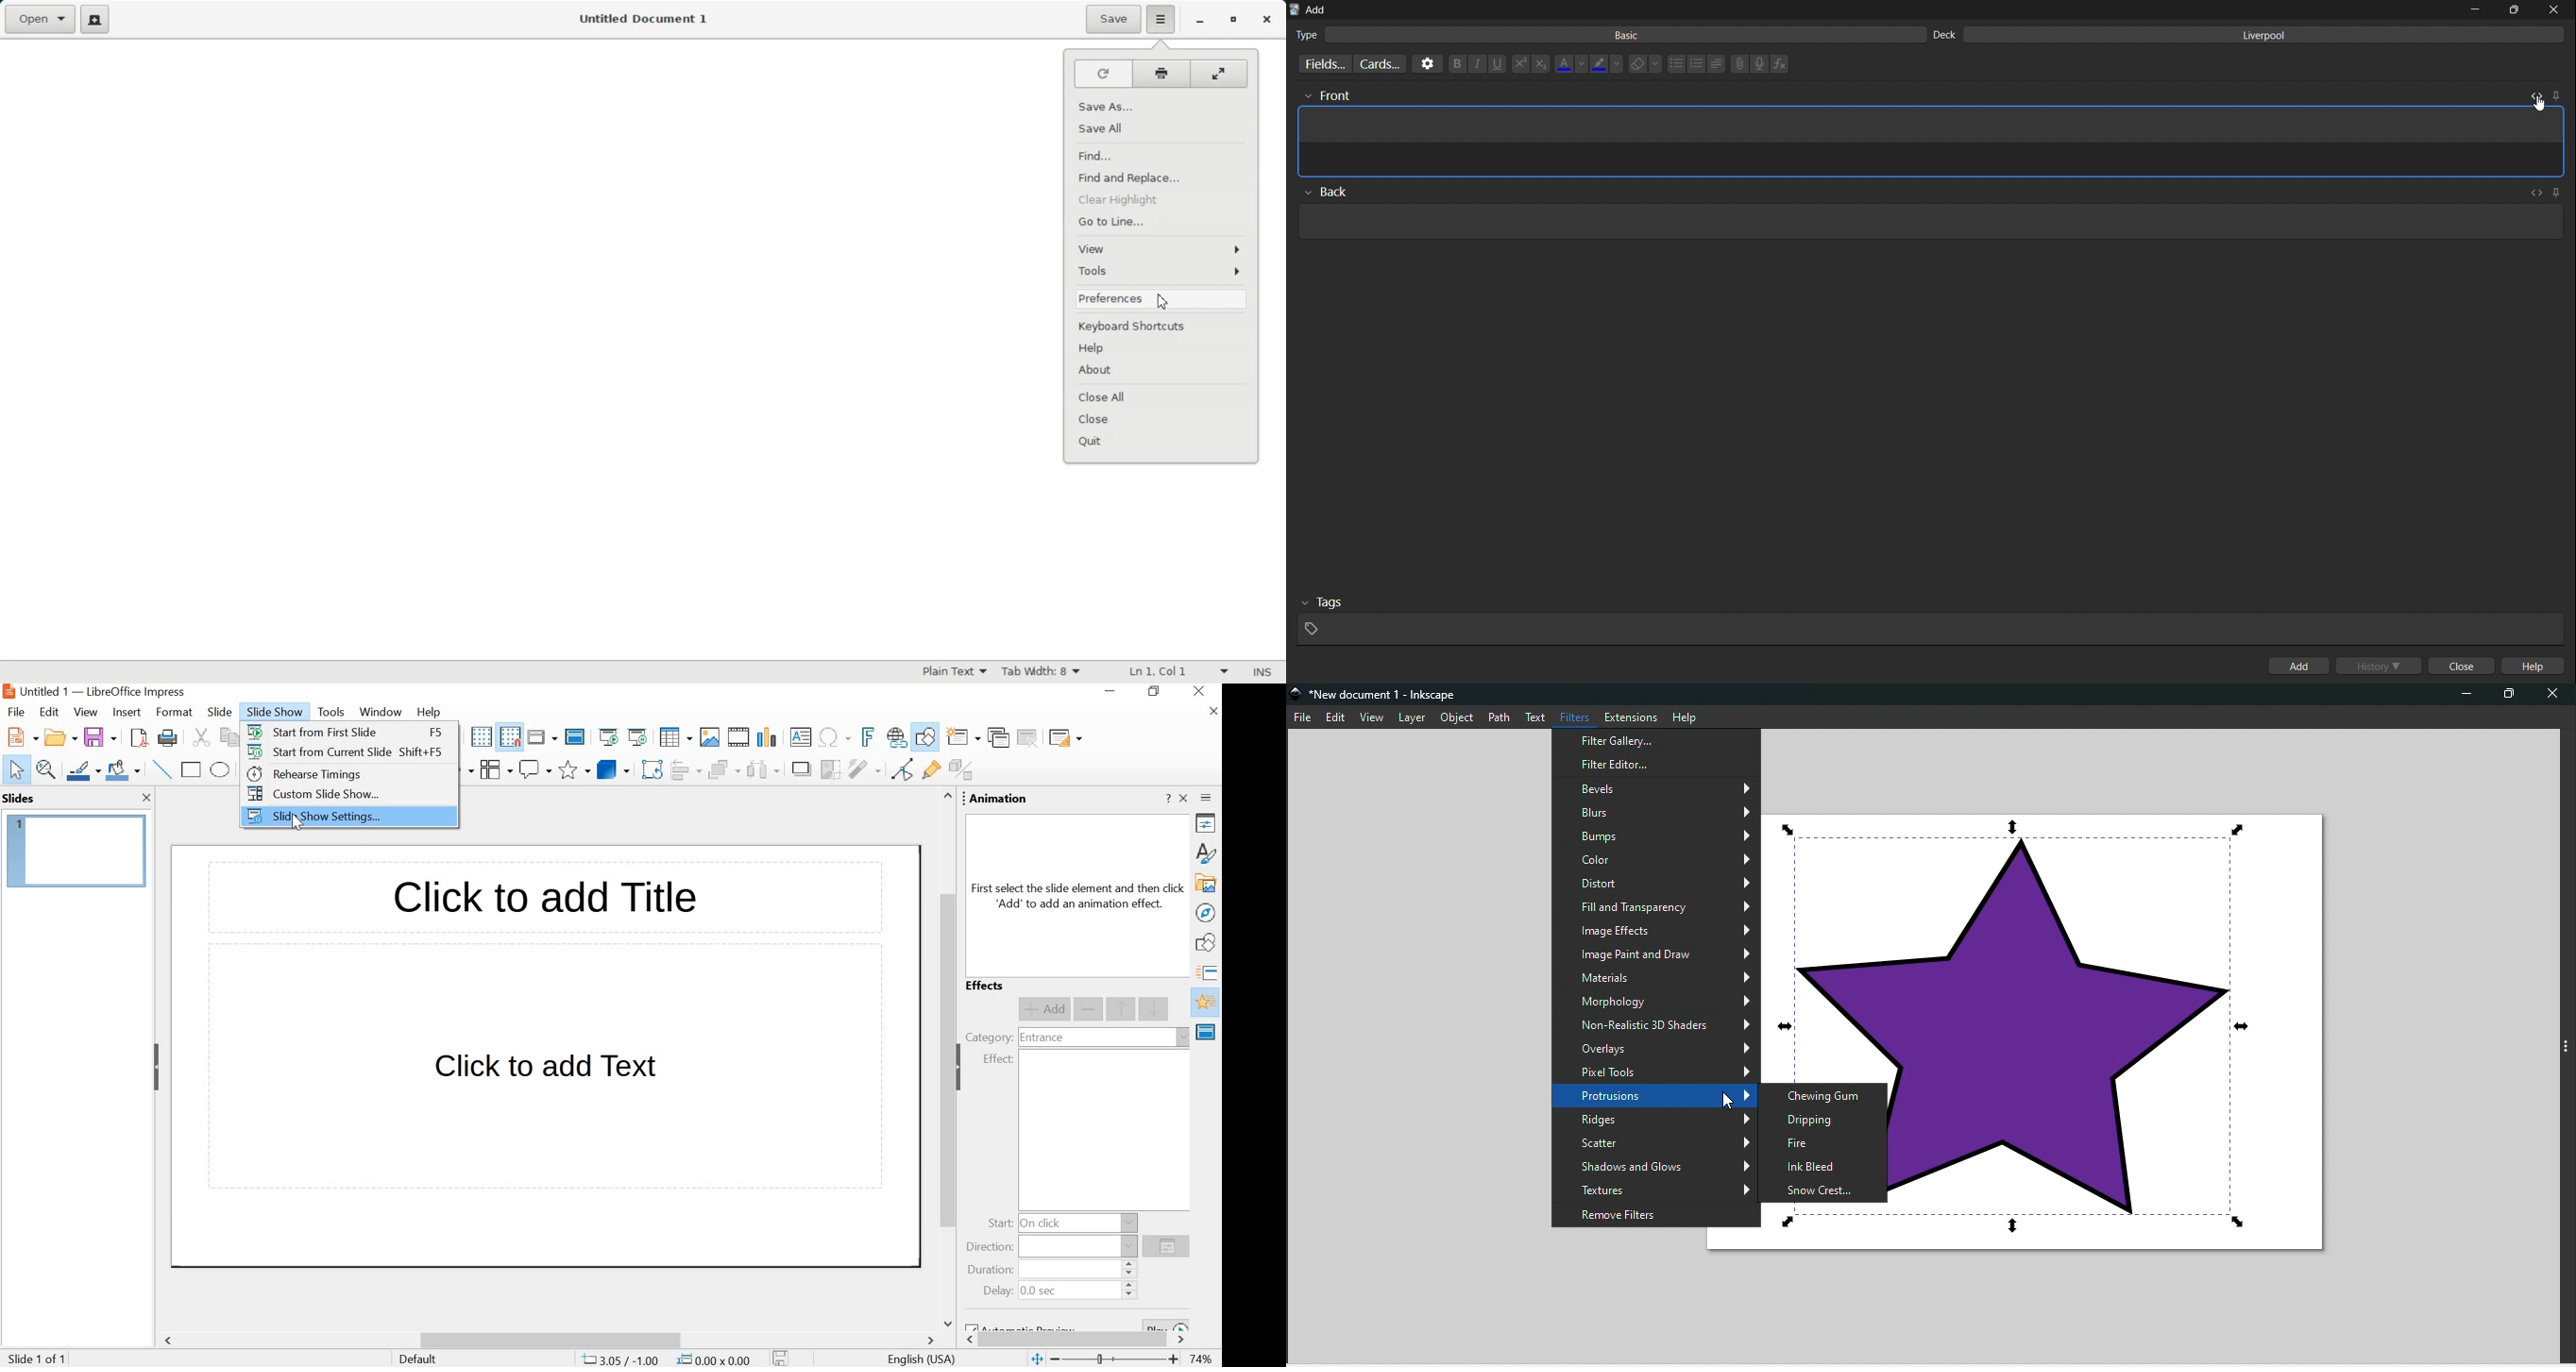  What do you see at coordinates (1113, 693) in the screenshot?
I see `minimize` at bounding box center [1113, 693].